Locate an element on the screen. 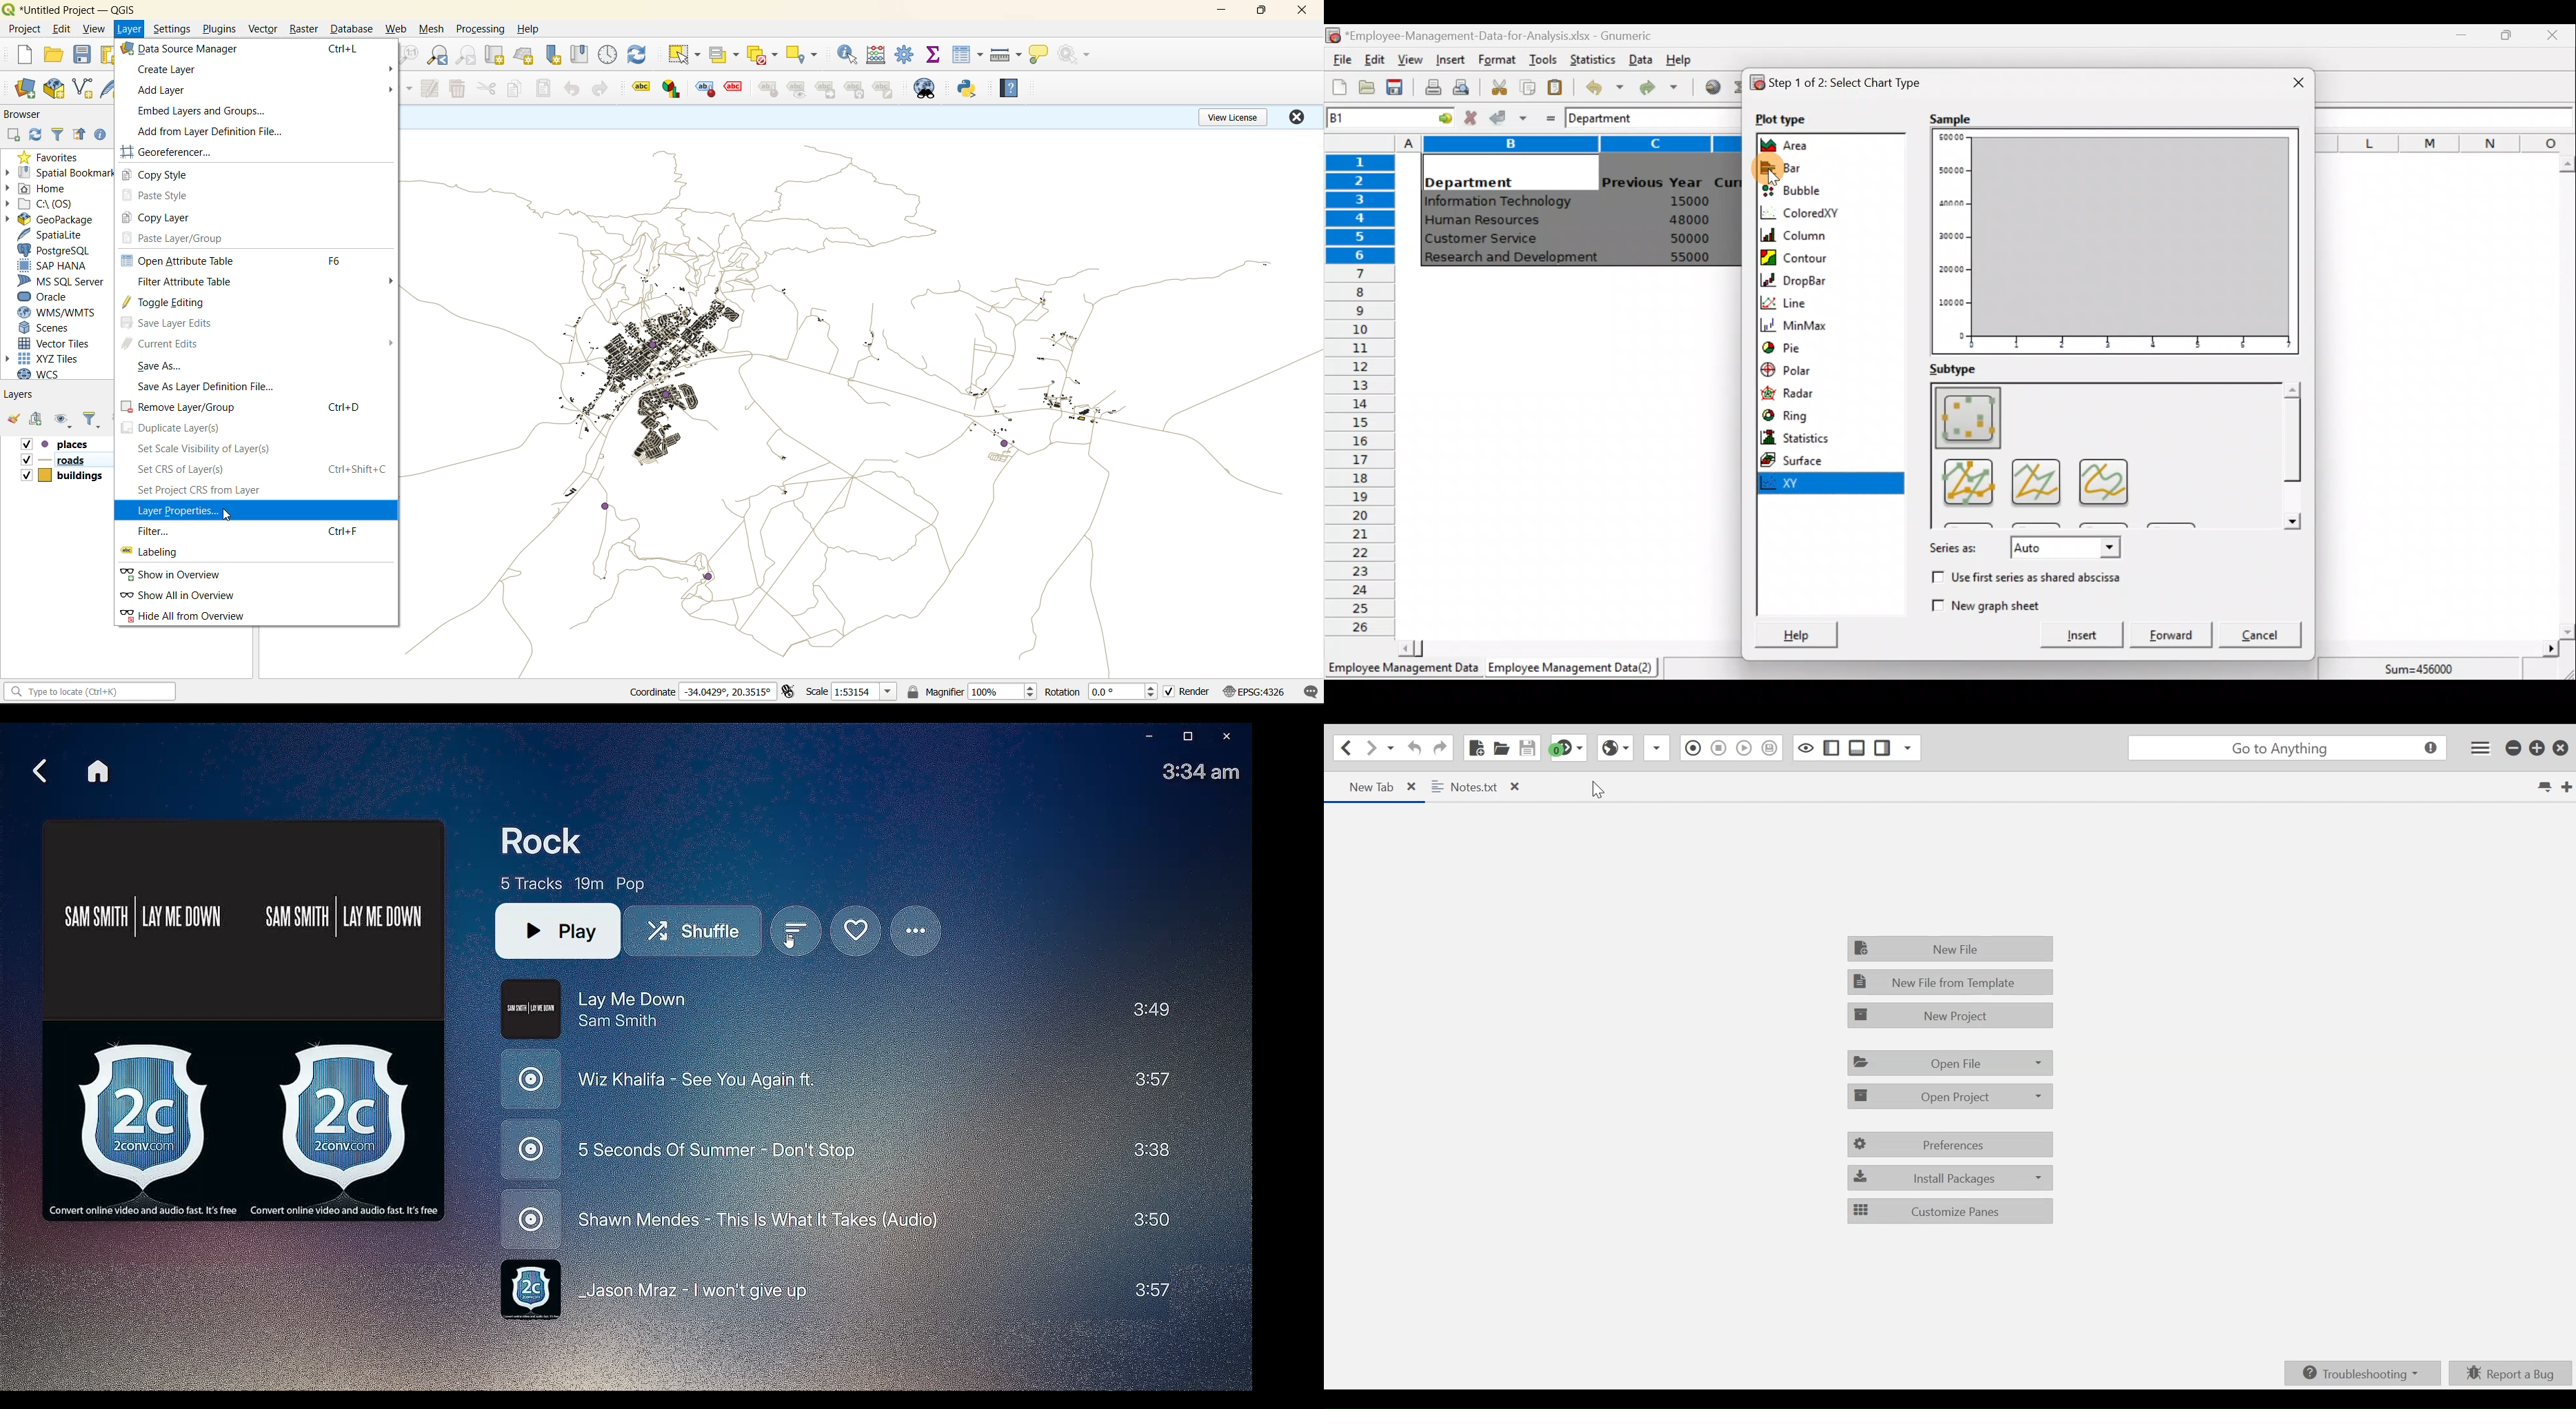 The height and width of the screenshot is (1428, 2576). New File from template is located at coordinates (1950, 982).